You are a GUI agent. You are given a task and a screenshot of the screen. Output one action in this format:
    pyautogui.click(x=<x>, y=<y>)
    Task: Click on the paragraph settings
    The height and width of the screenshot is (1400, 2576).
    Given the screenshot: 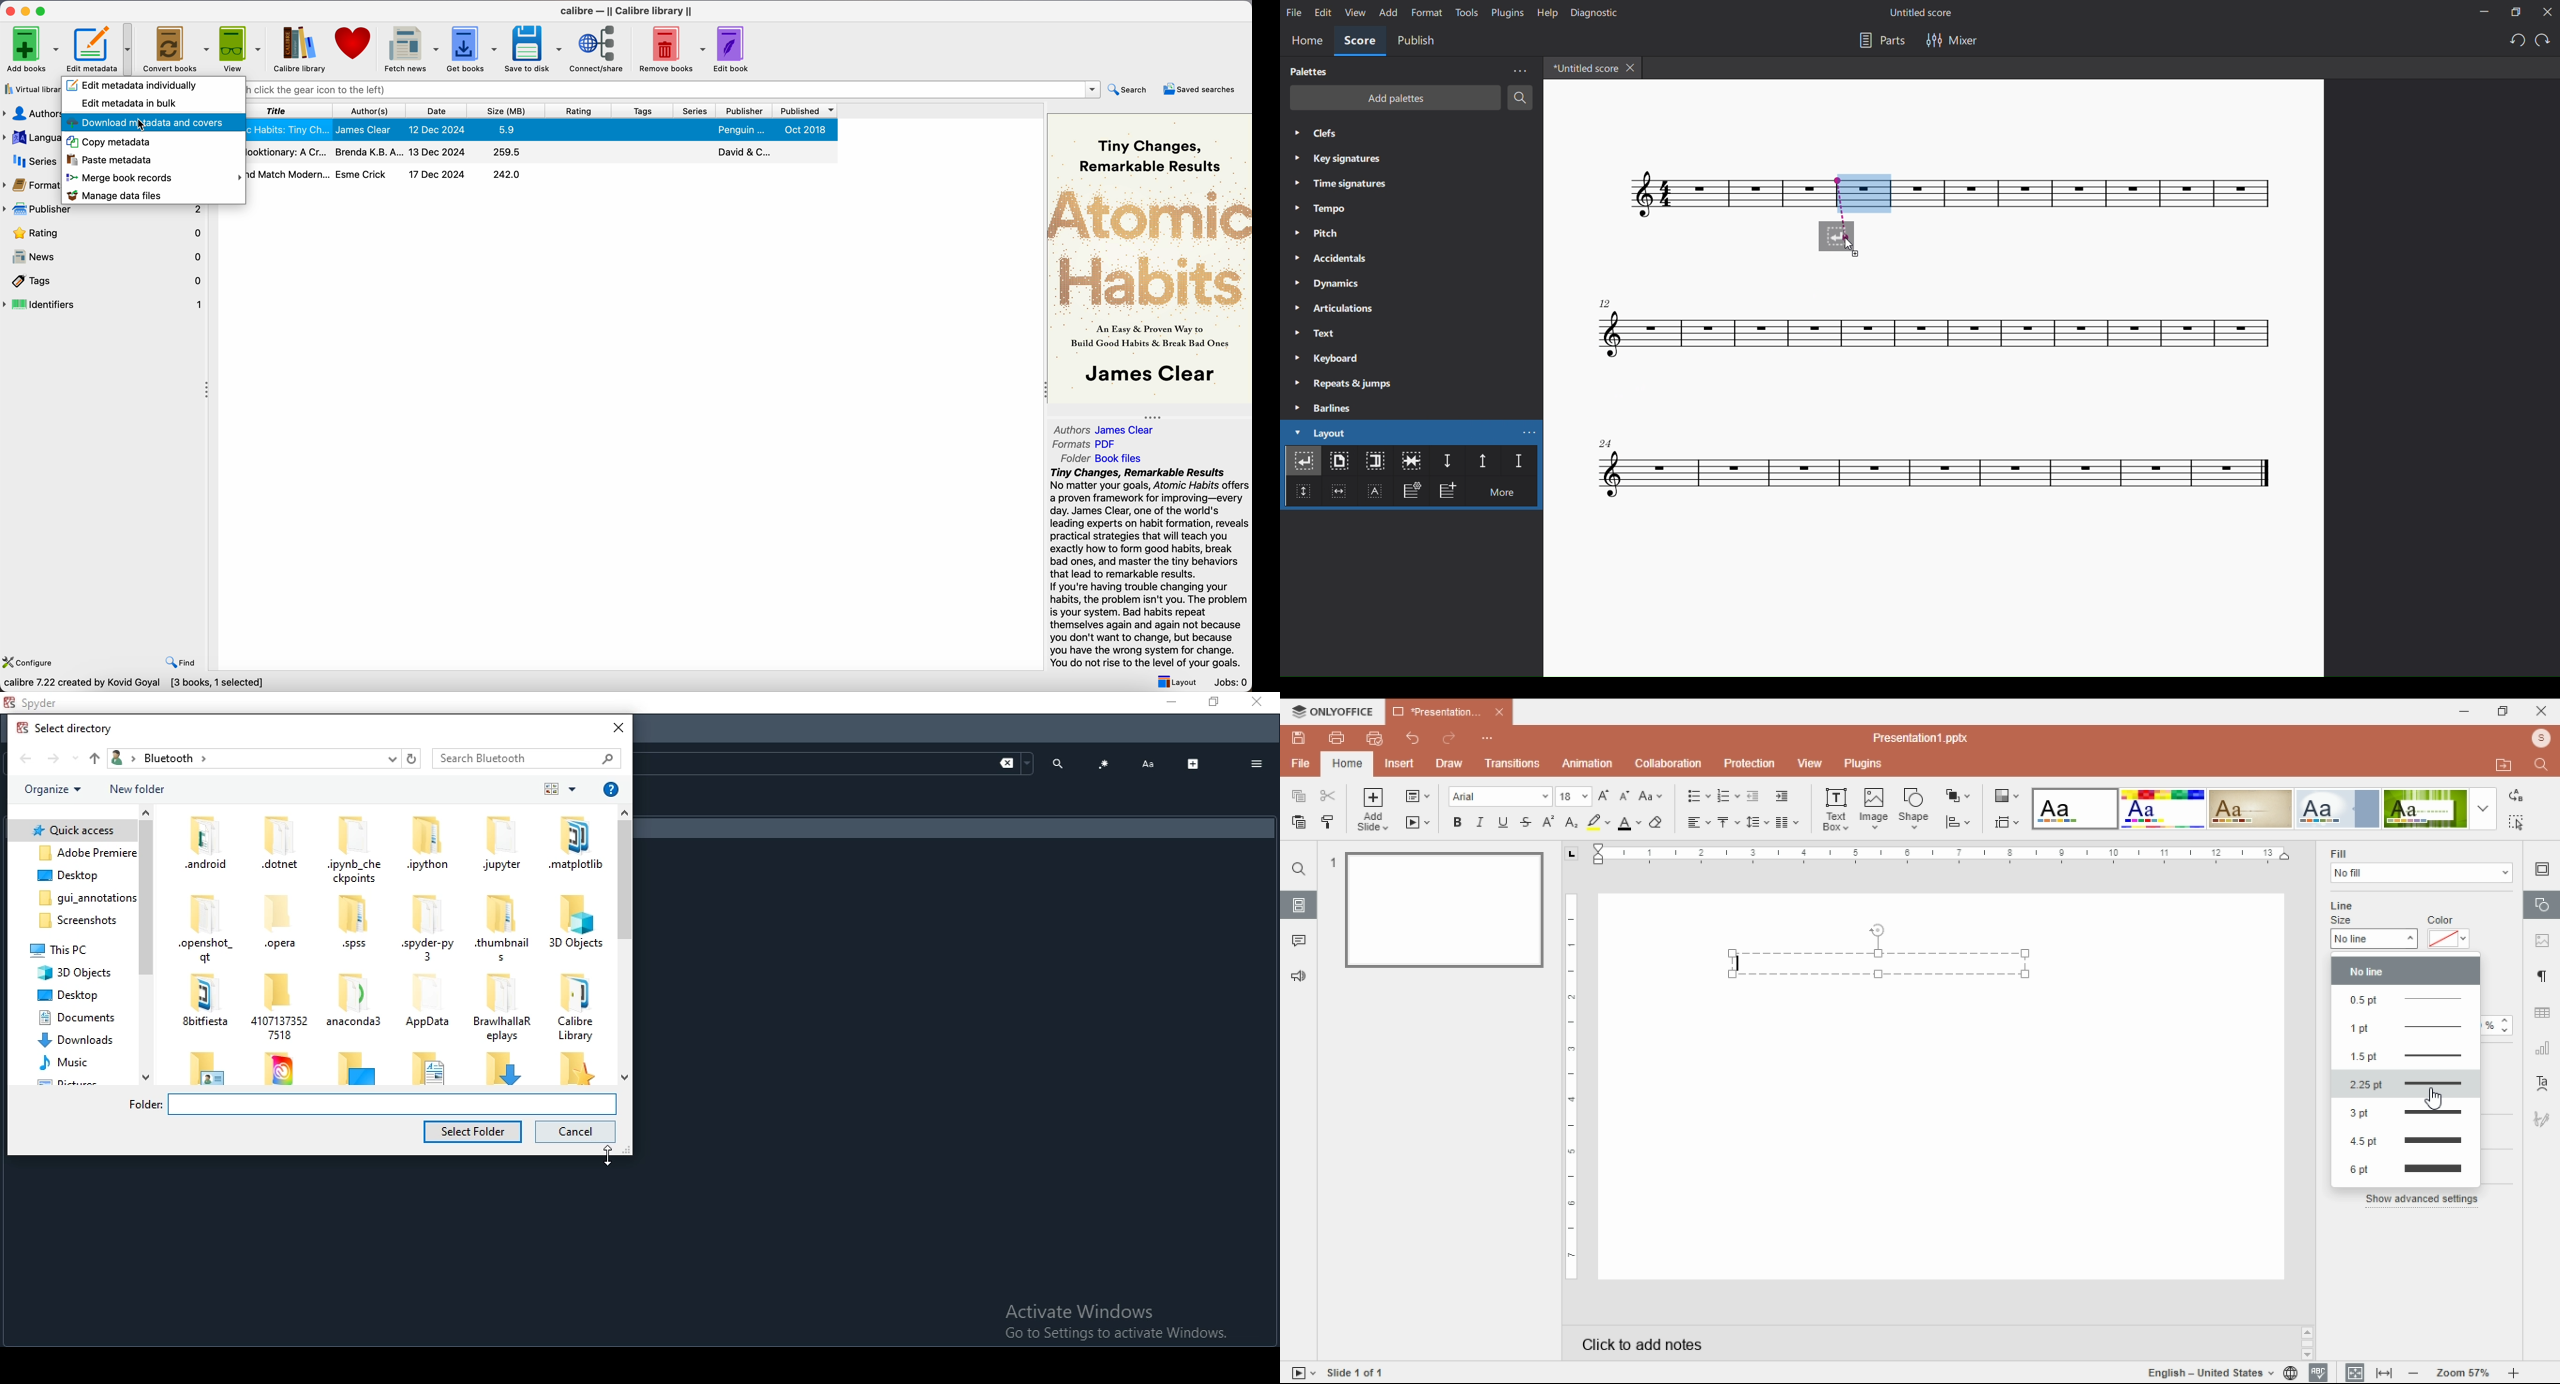 What is the action you would take?
    pyautogui.click(x=2541, y=977)
    